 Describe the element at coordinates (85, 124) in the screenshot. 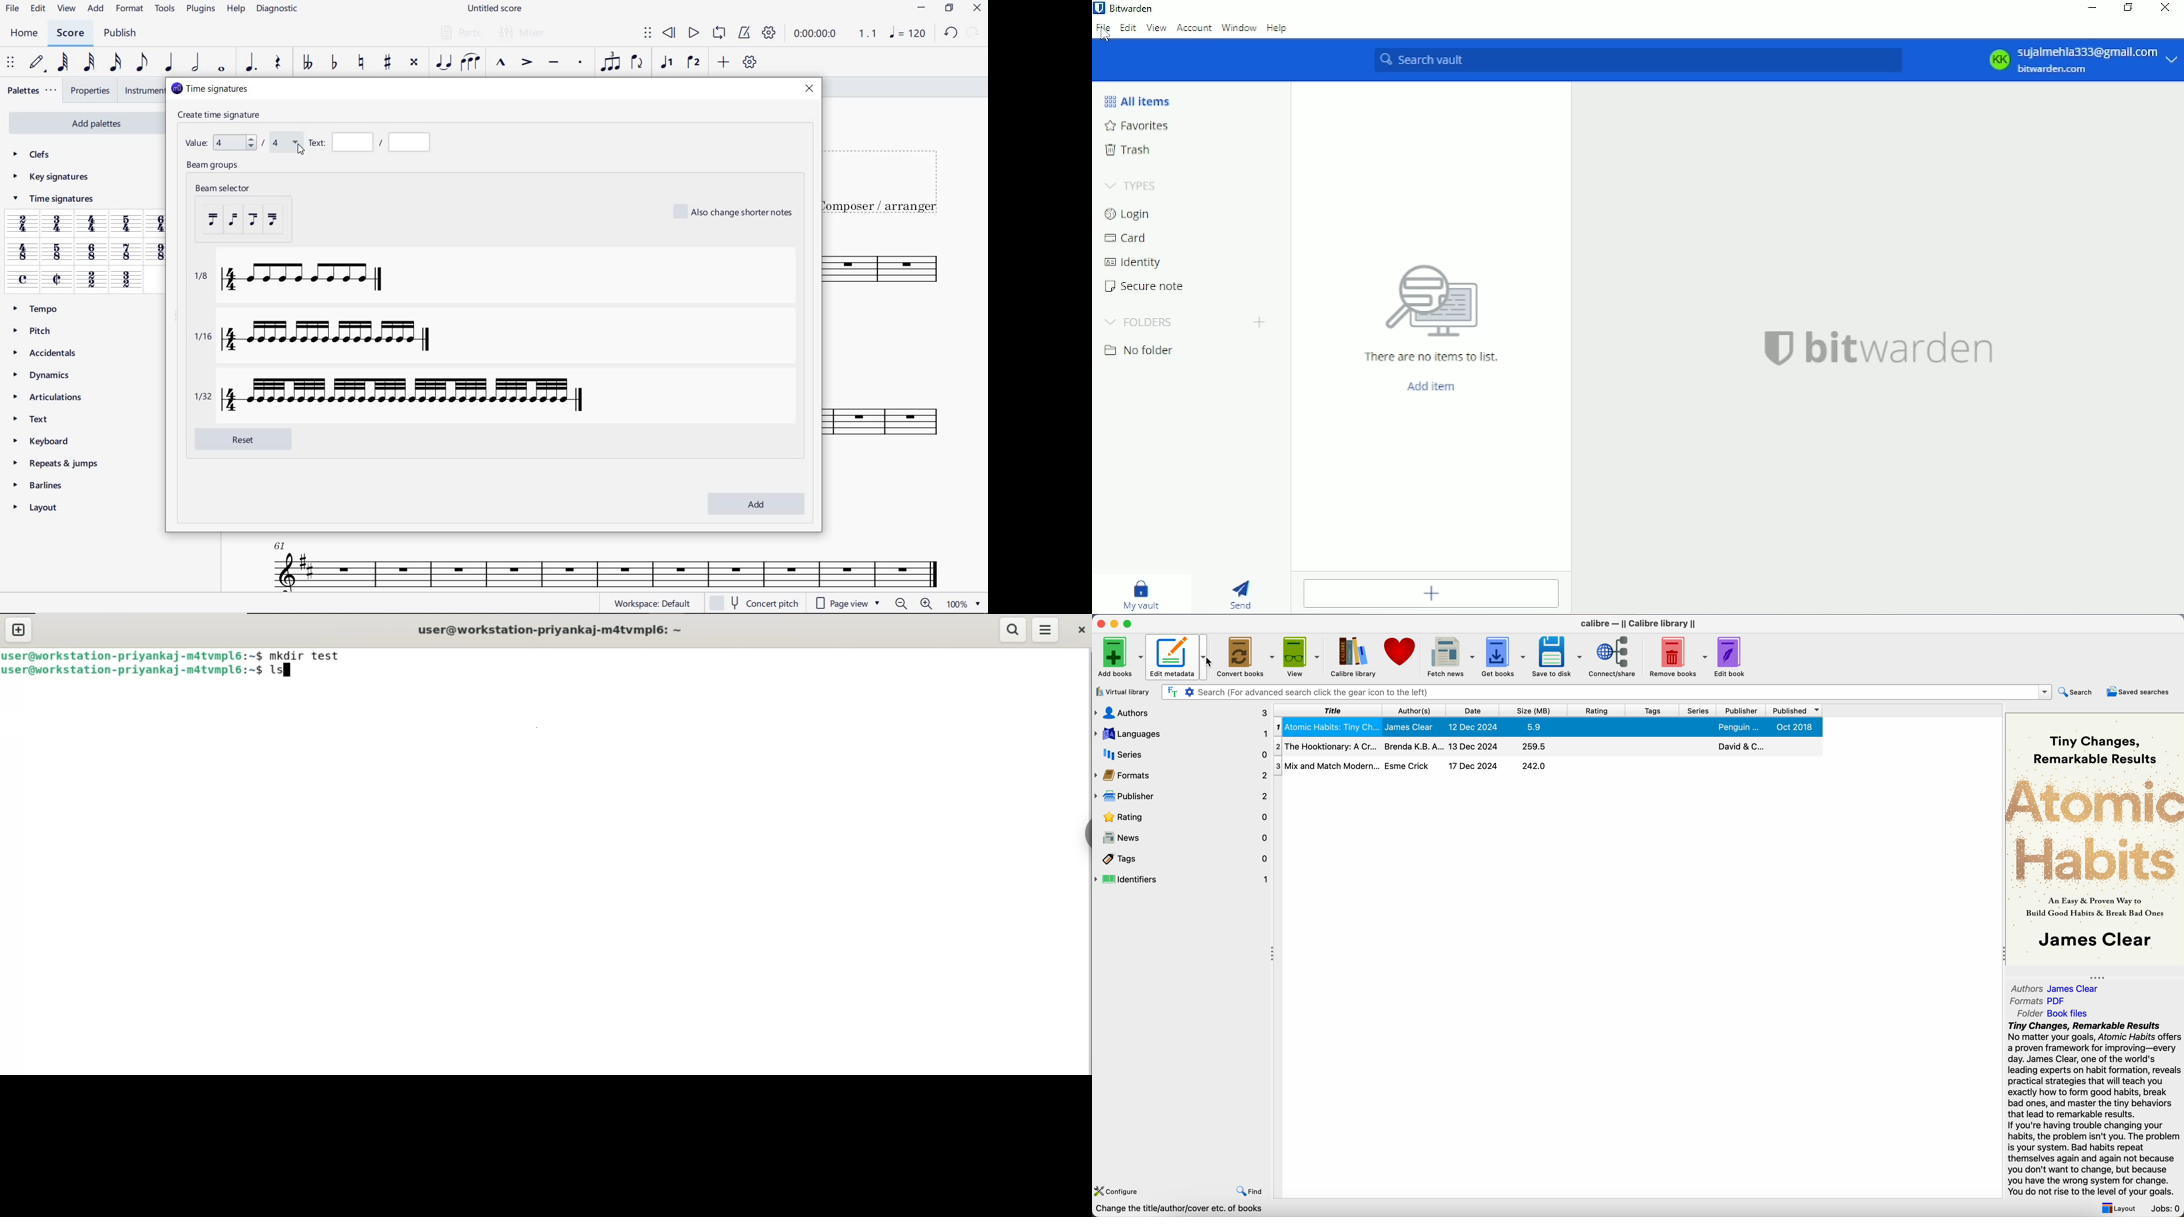

I see `ADD PALETTES` at that location.